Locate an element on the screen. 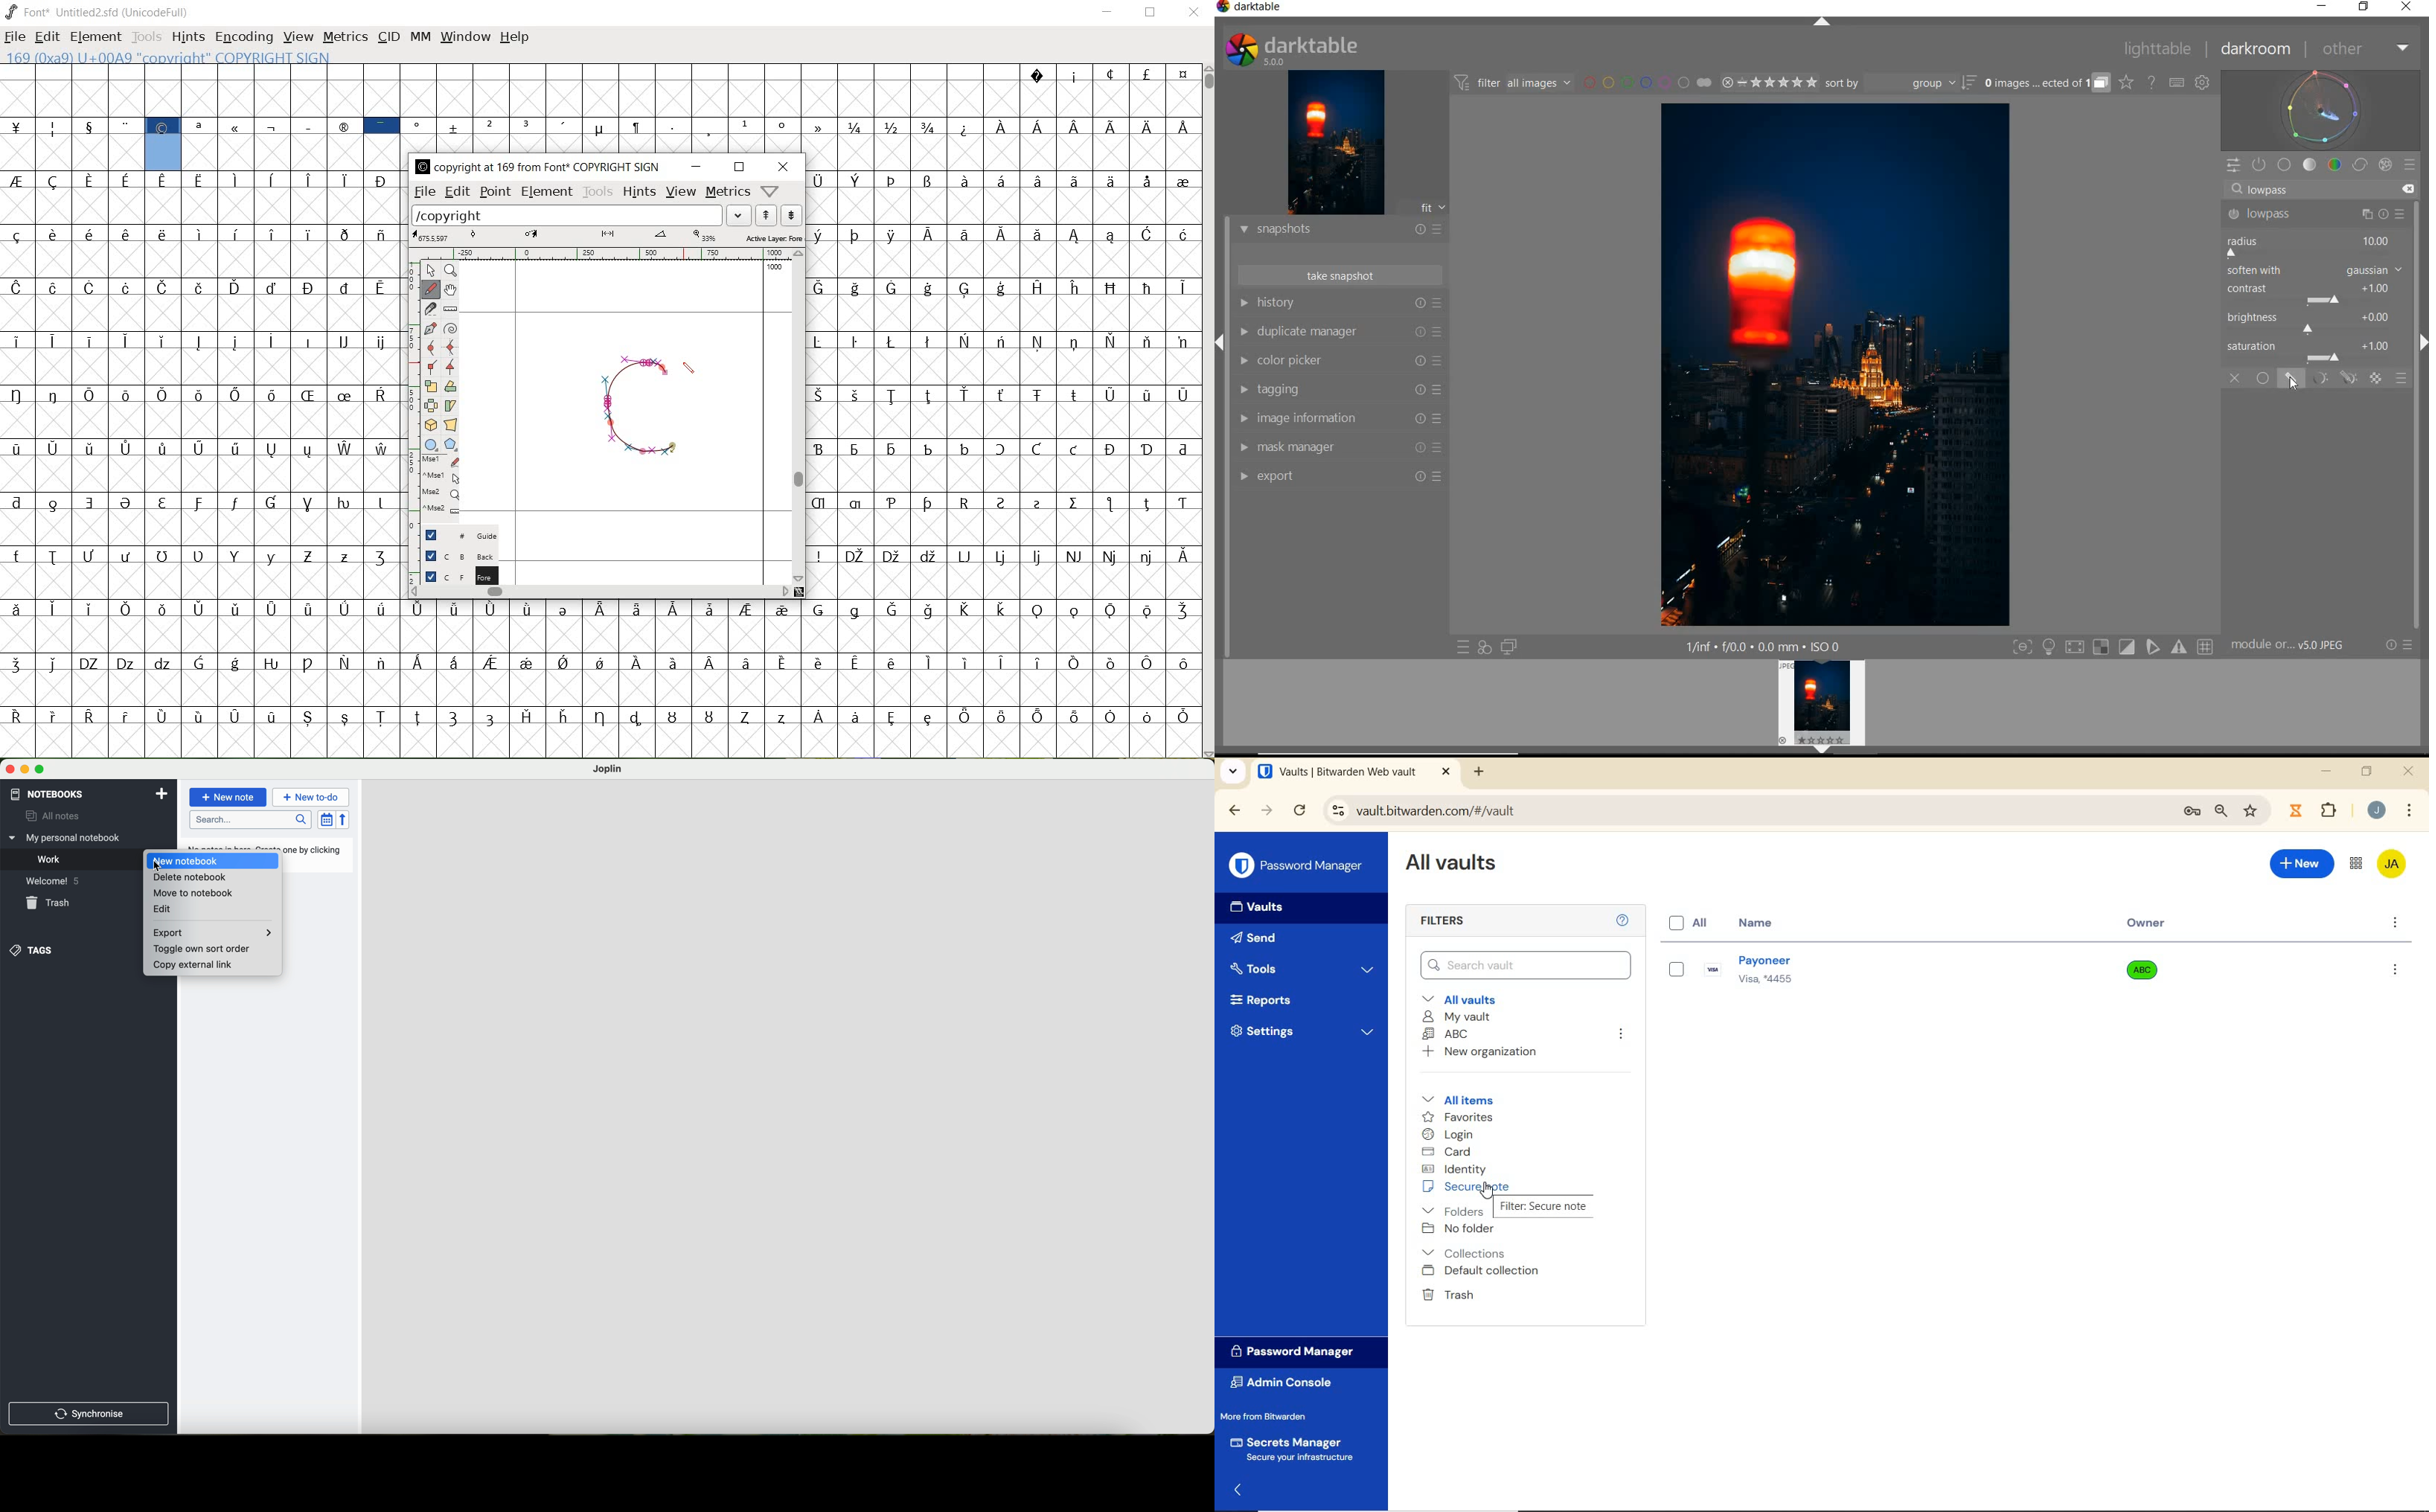 The height and width of the screenshot is (1512, 2436). window is located at coordinates (464, 36).